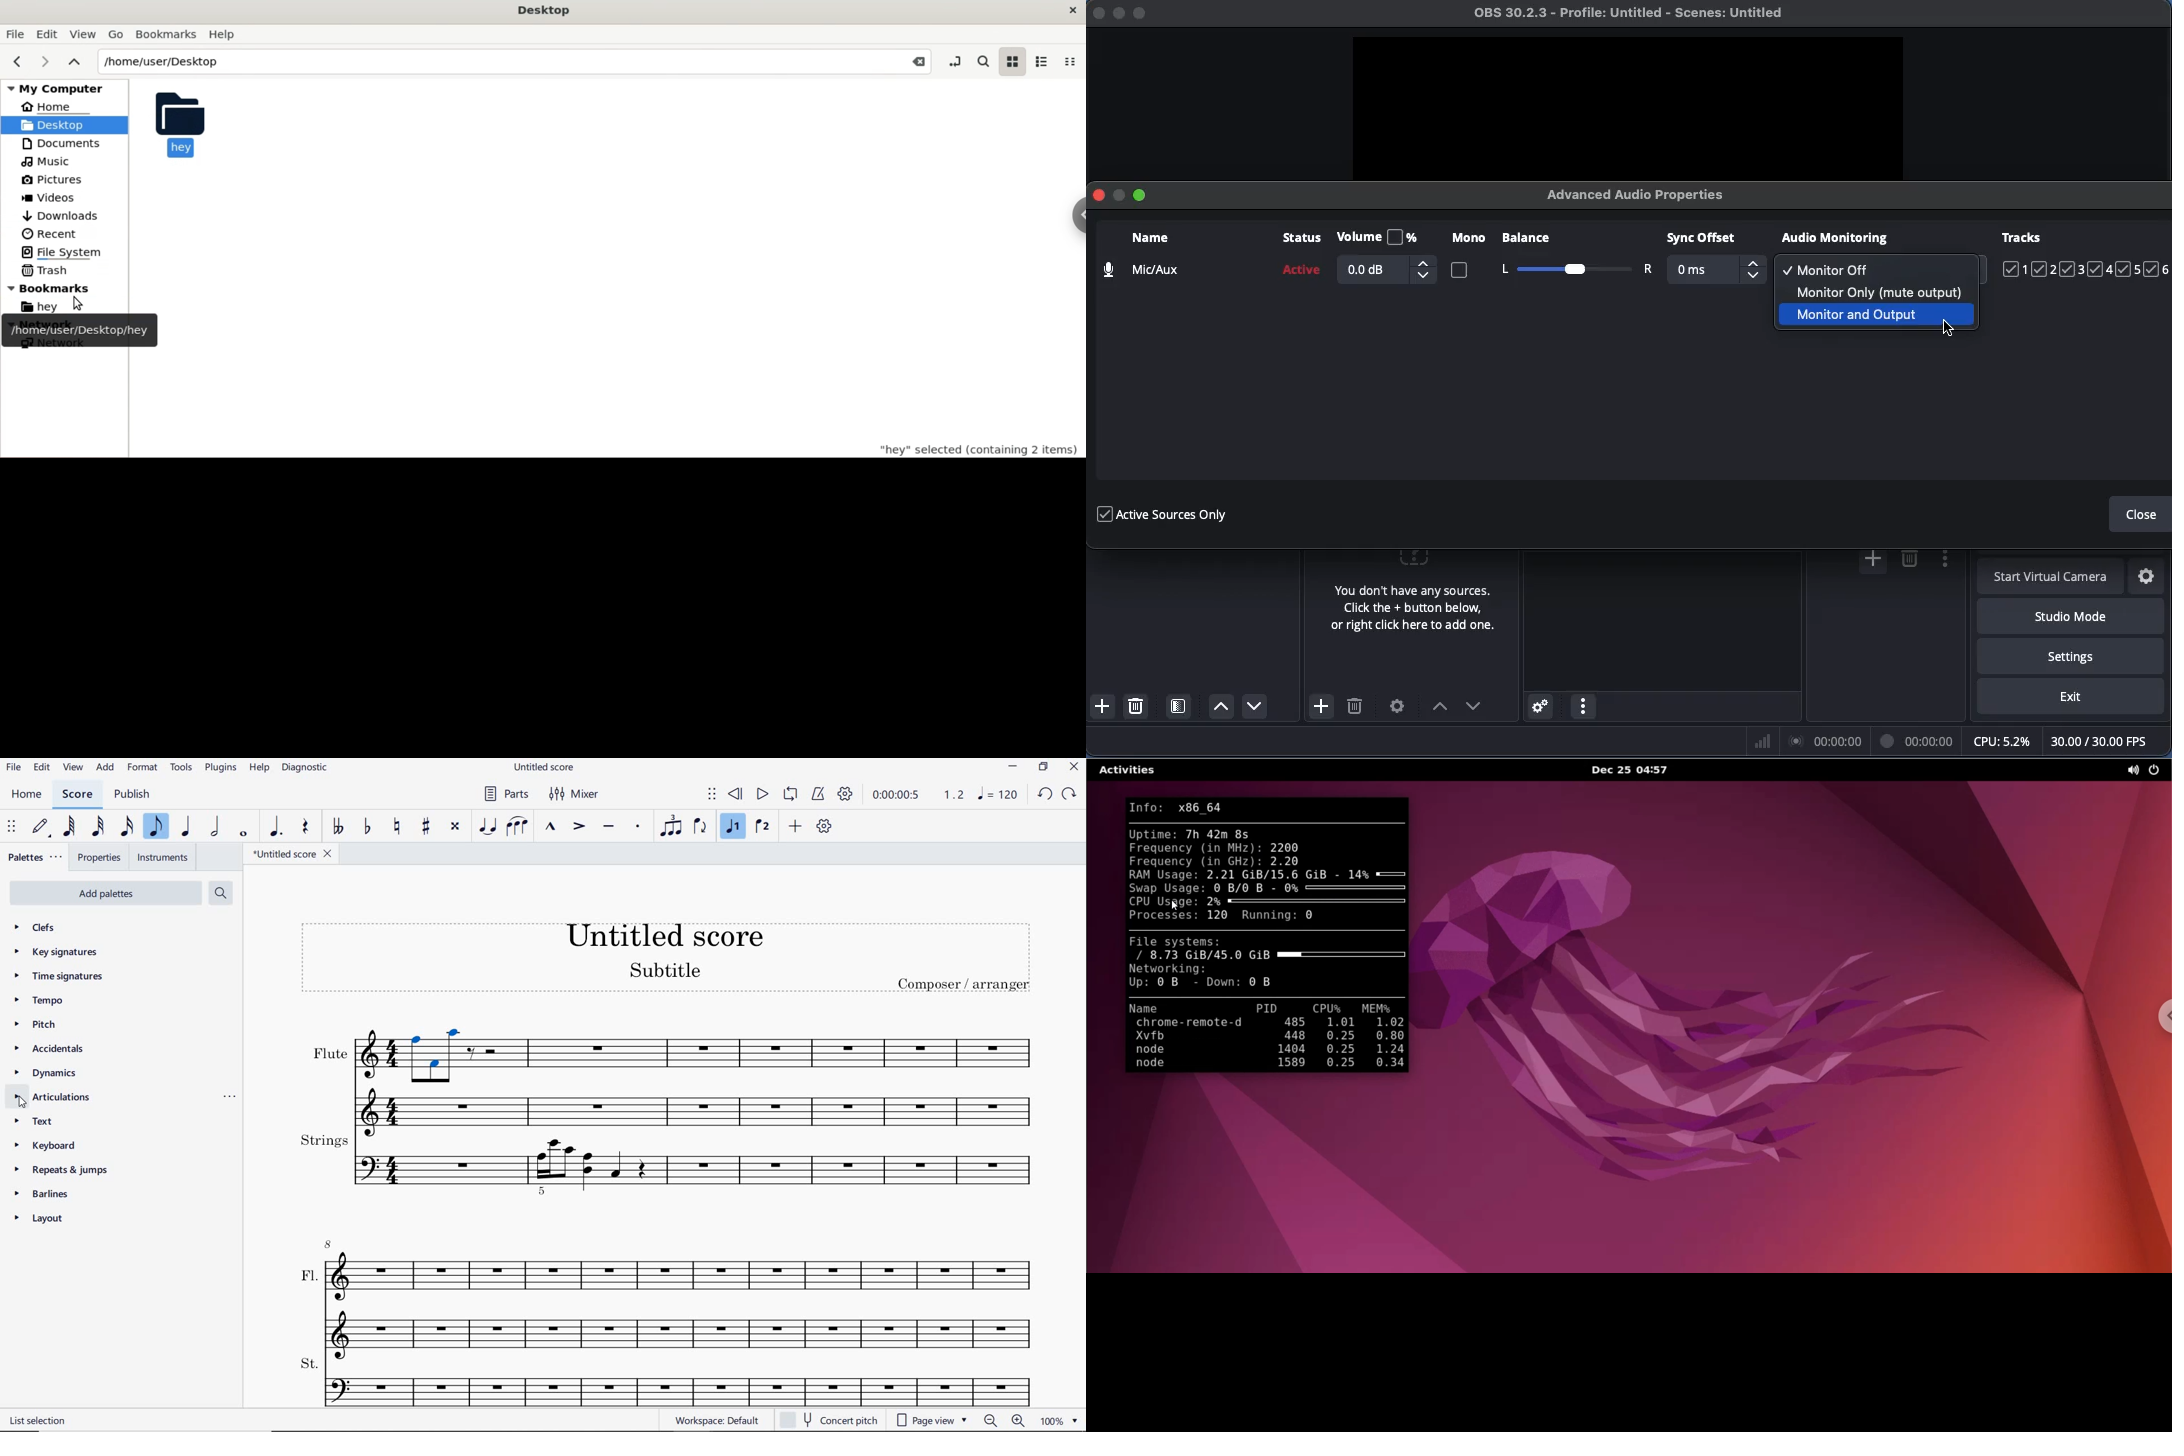 Image resolution: width=2184 pixels, height=1456 pixels. What do you see at coordinates (145, 769) in the screenshot?
I see `FORMAT` at bounding box center [145, 769].